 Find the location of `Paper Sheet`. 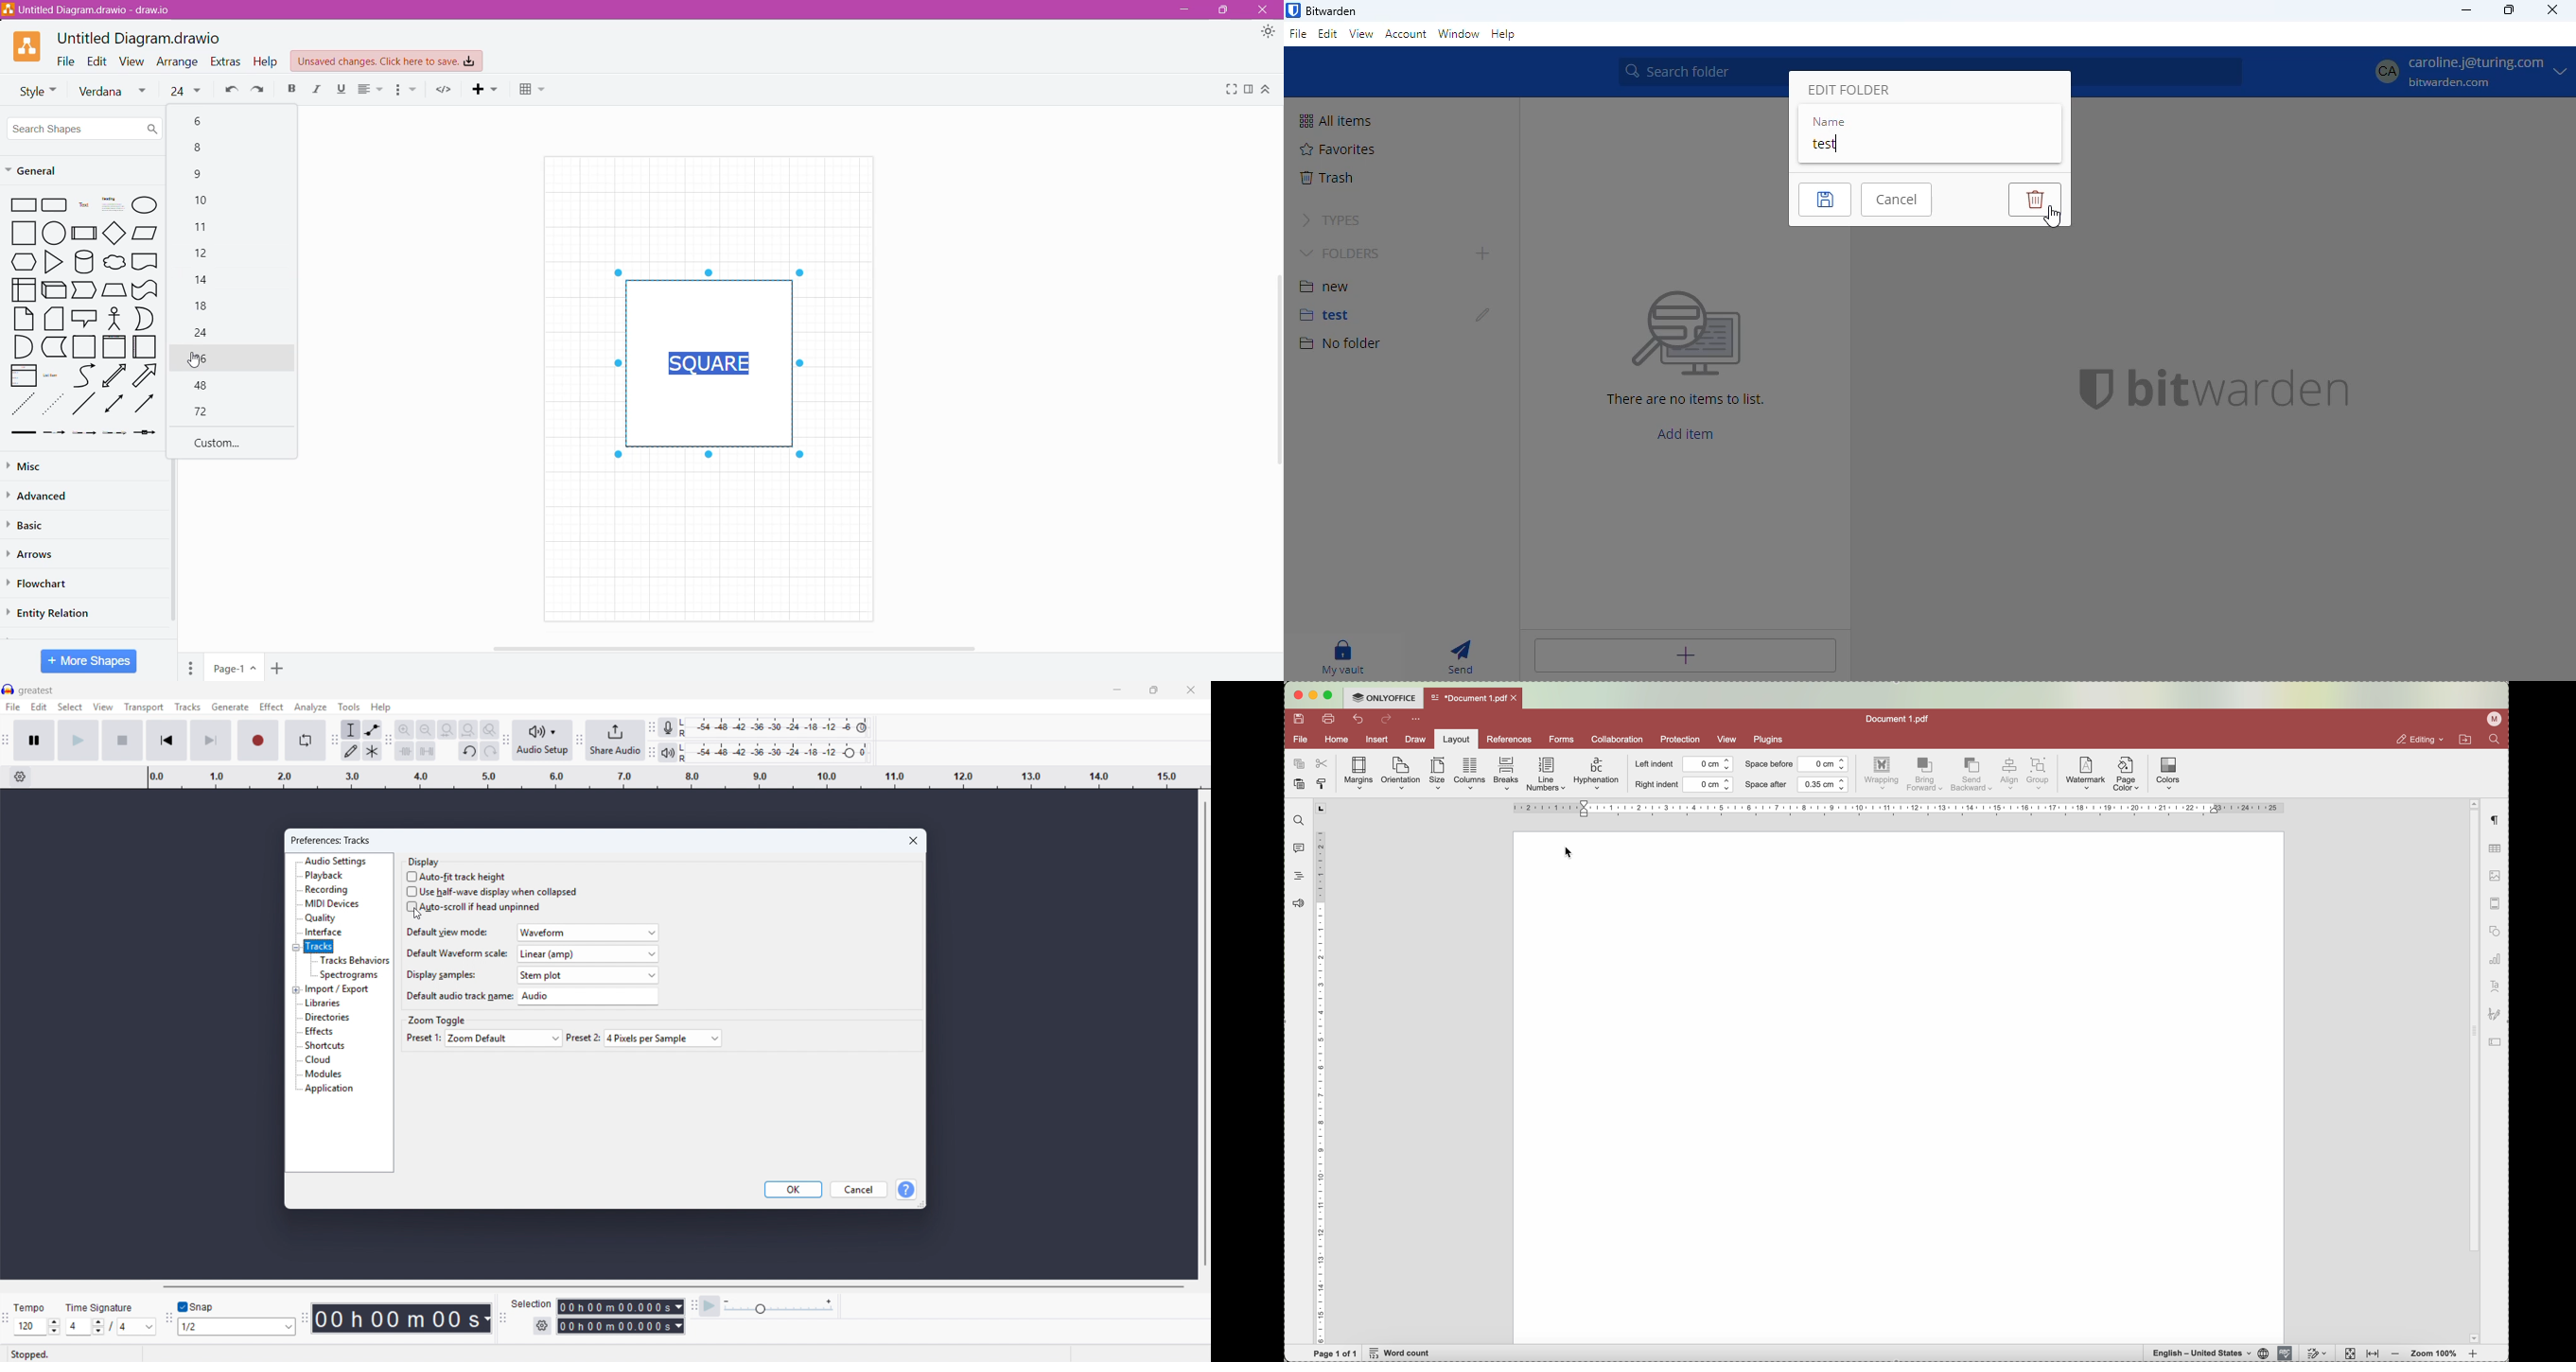

Paper Sheet is located at coordinates (21, 319).